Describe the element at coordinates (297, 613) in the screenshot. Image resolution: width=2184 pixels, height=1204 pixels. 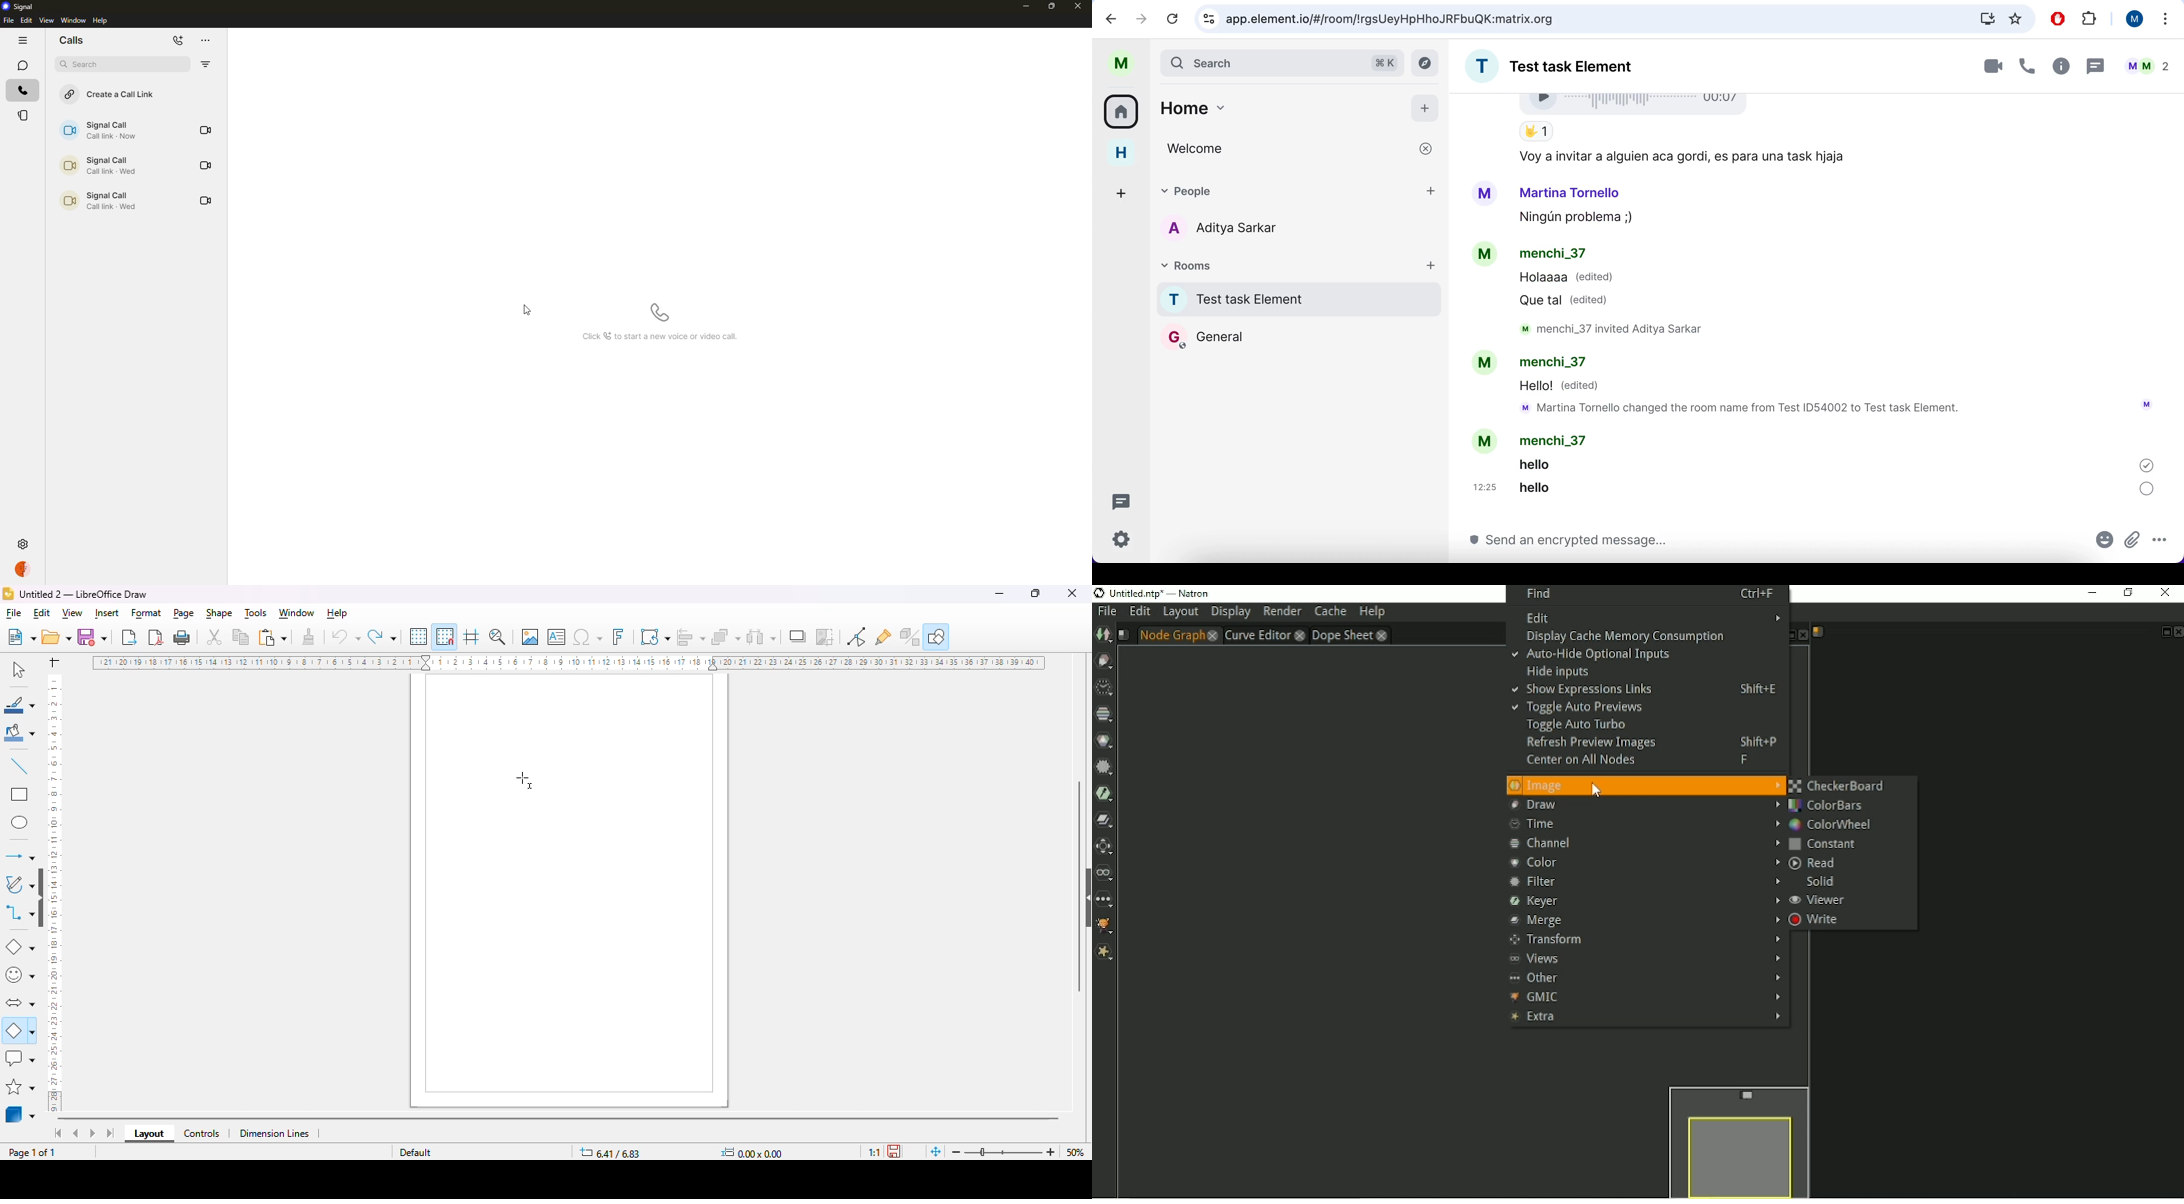
I see `window` at that location.